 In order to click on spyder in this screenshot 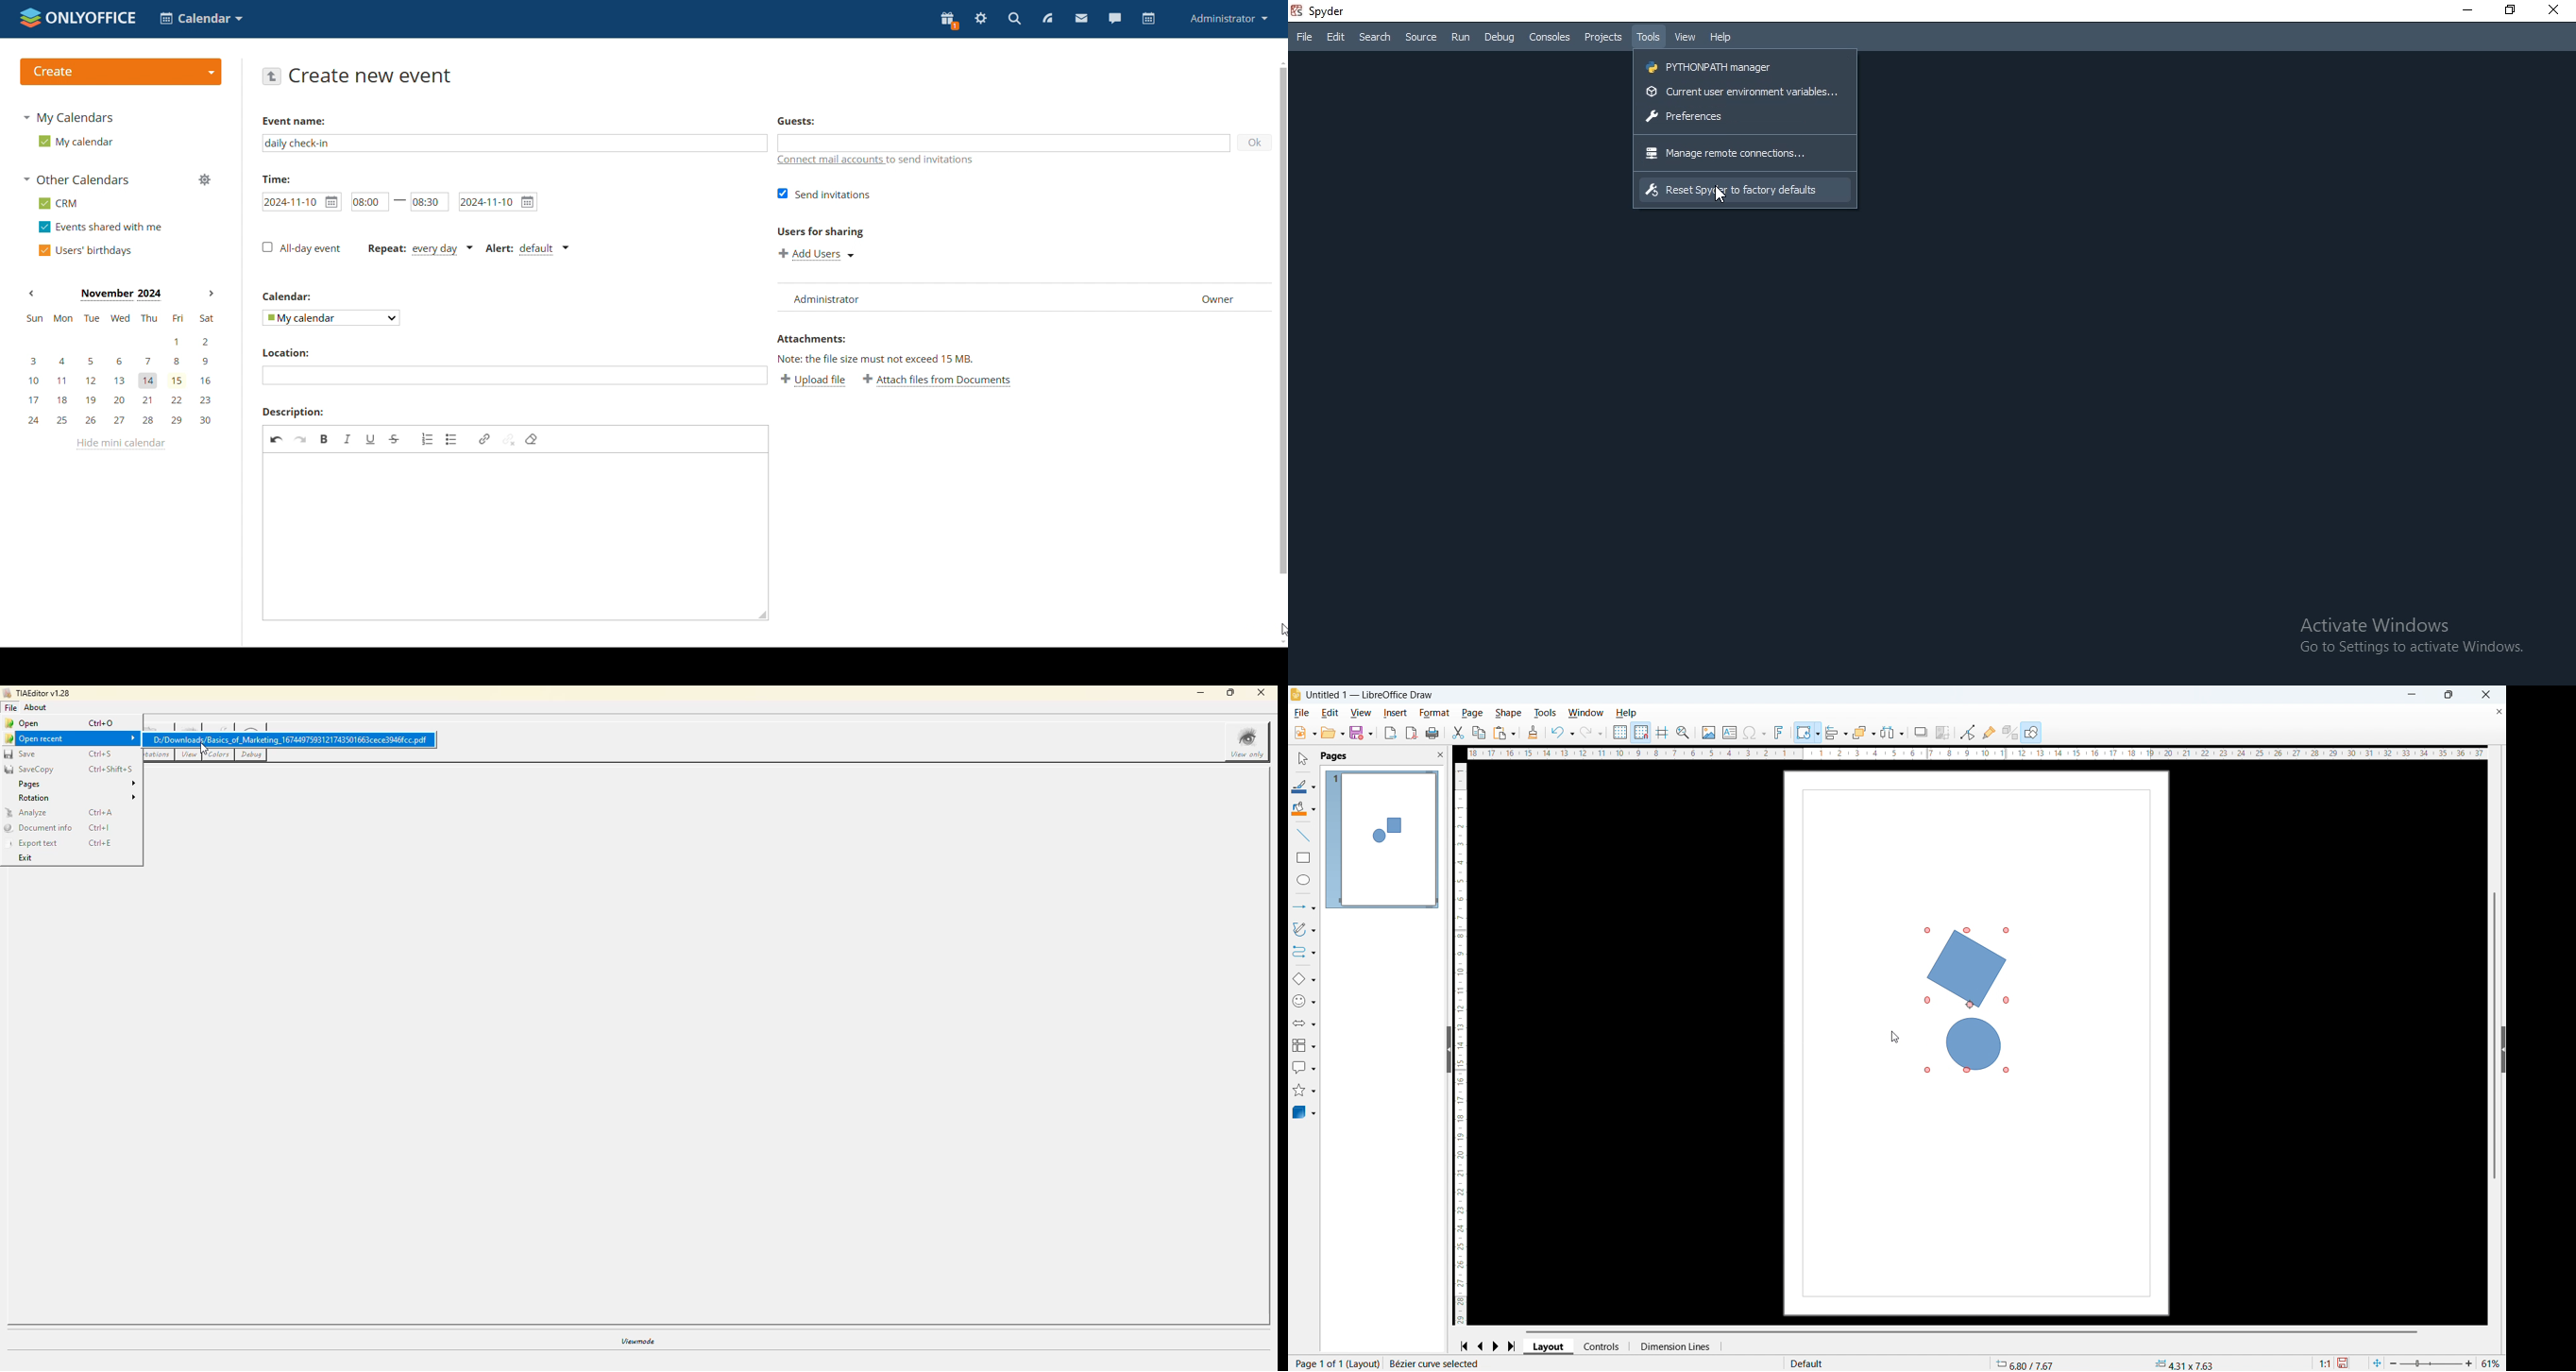, I will do `click(1332, 10)`.